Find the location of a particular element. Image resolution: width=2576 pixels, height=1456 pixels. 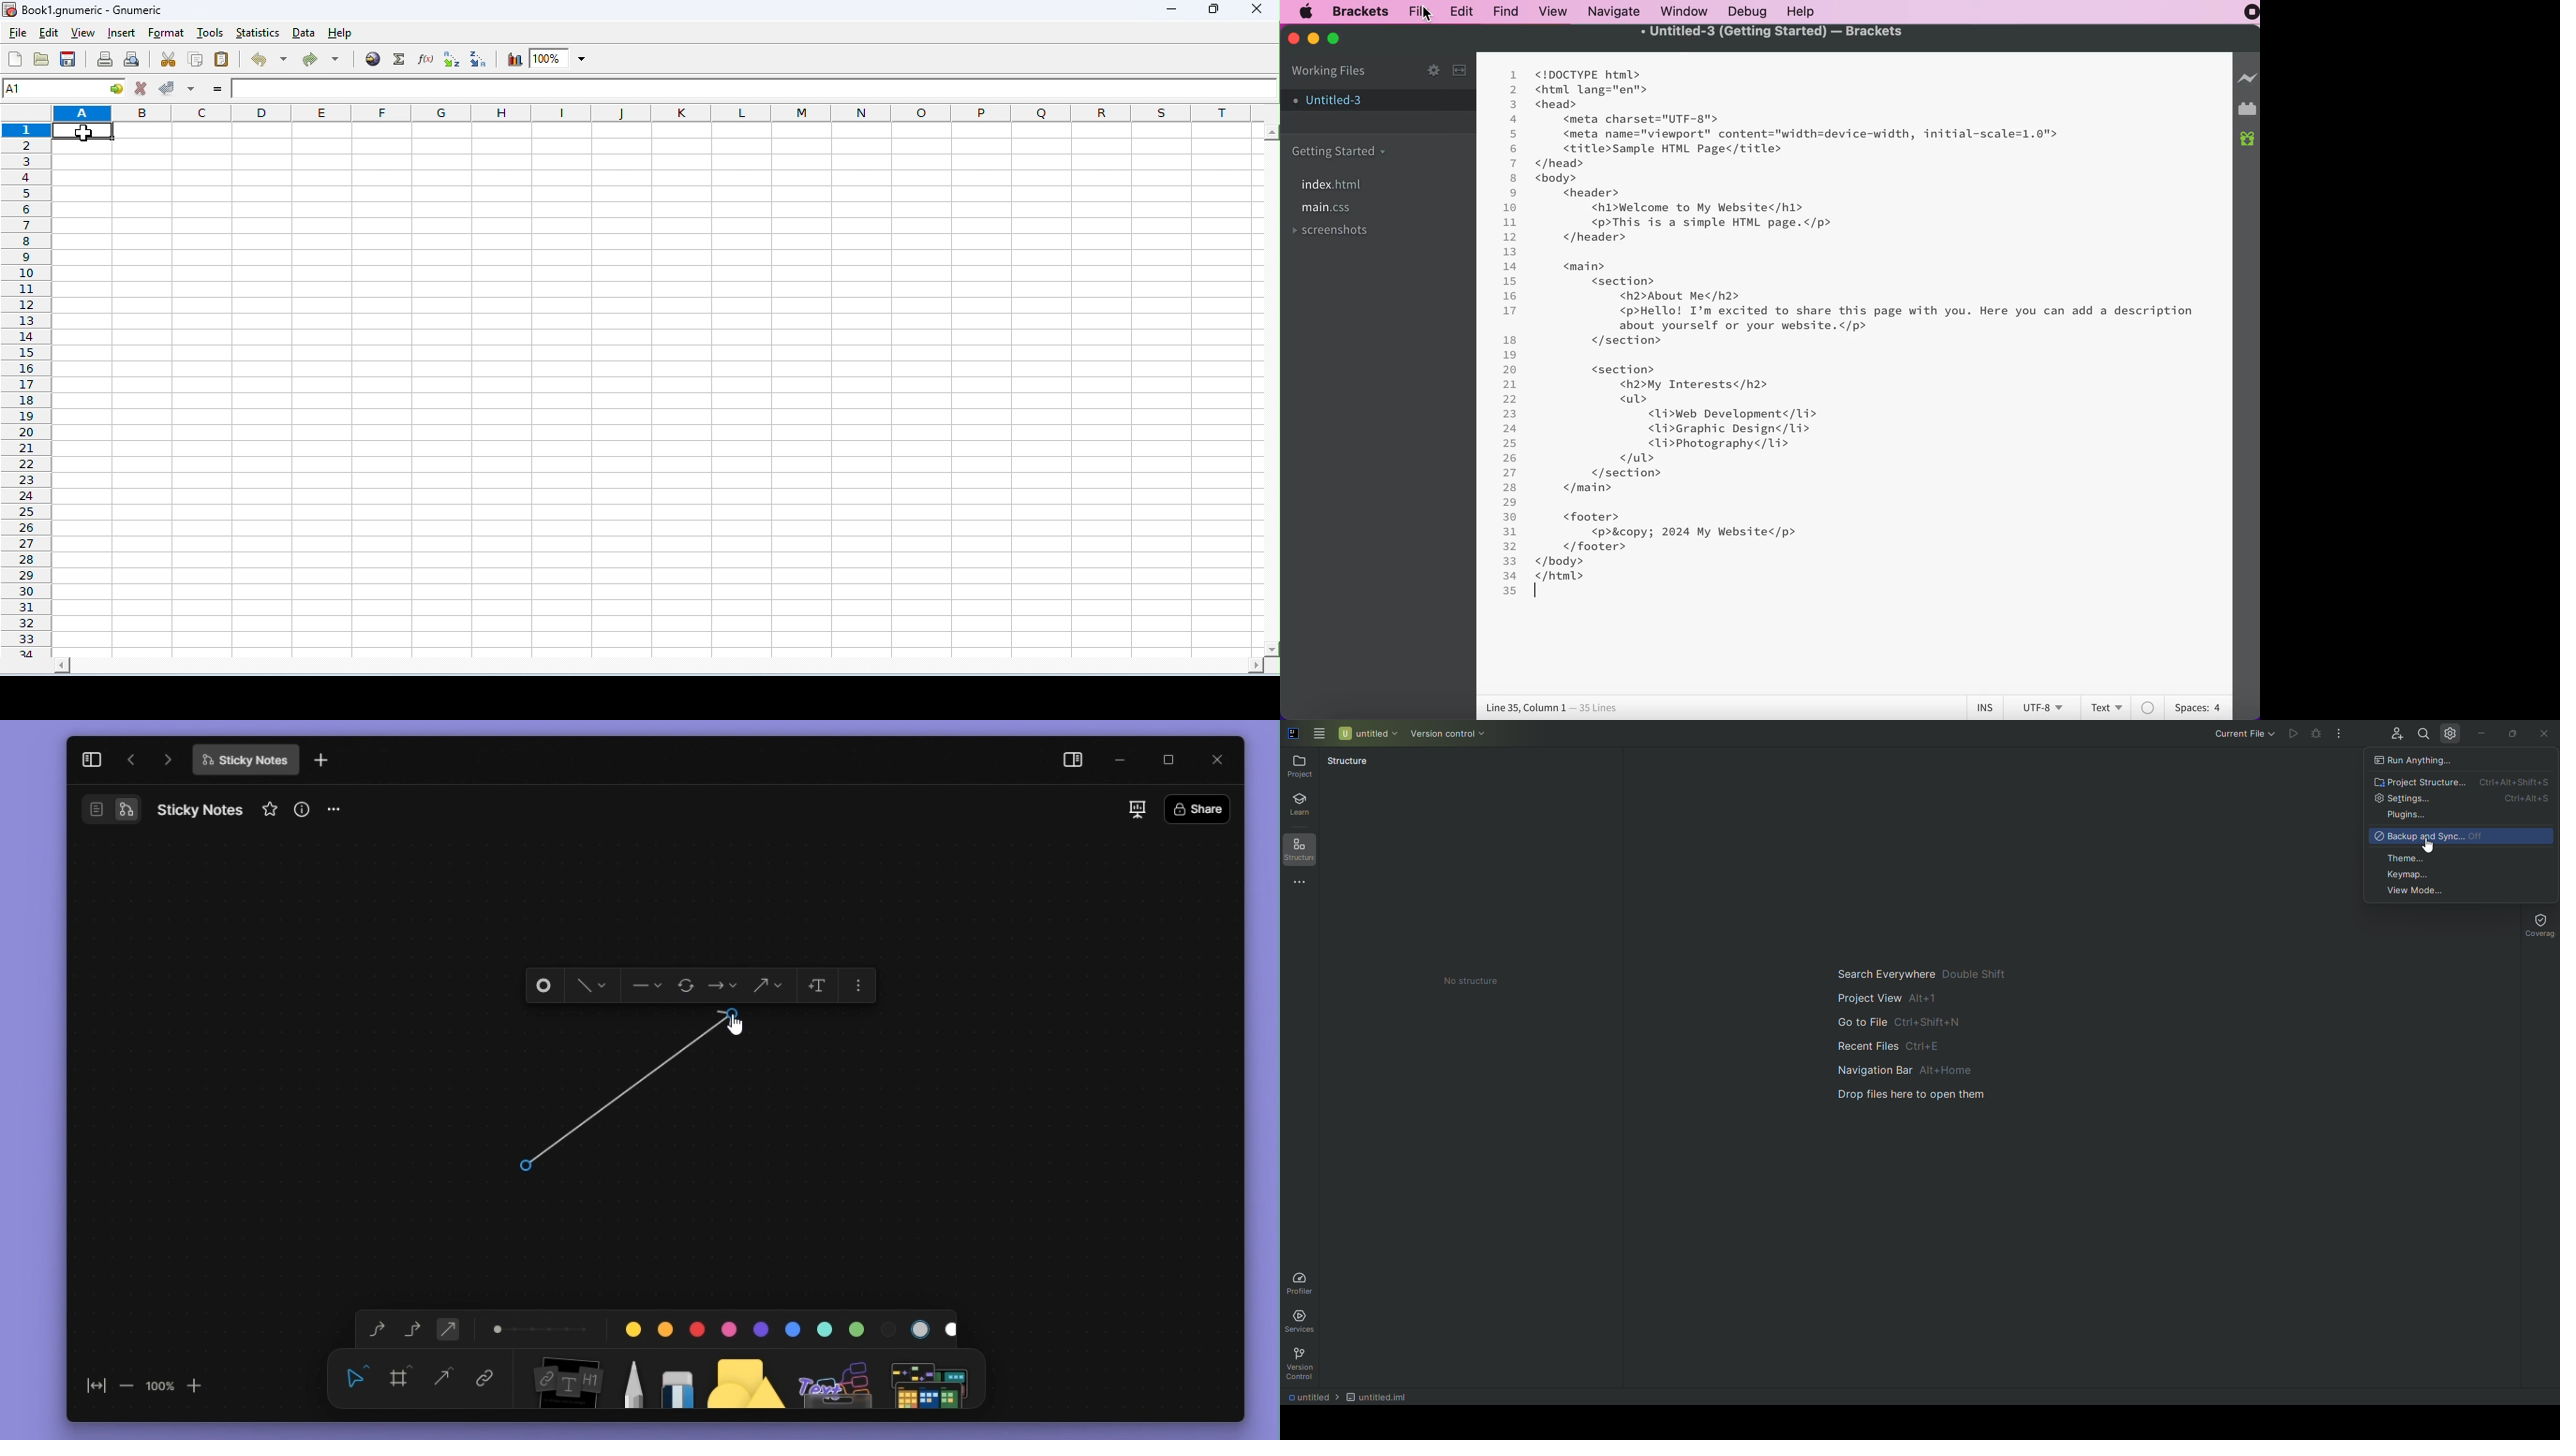

new tab is located at coordinates (321, 761).